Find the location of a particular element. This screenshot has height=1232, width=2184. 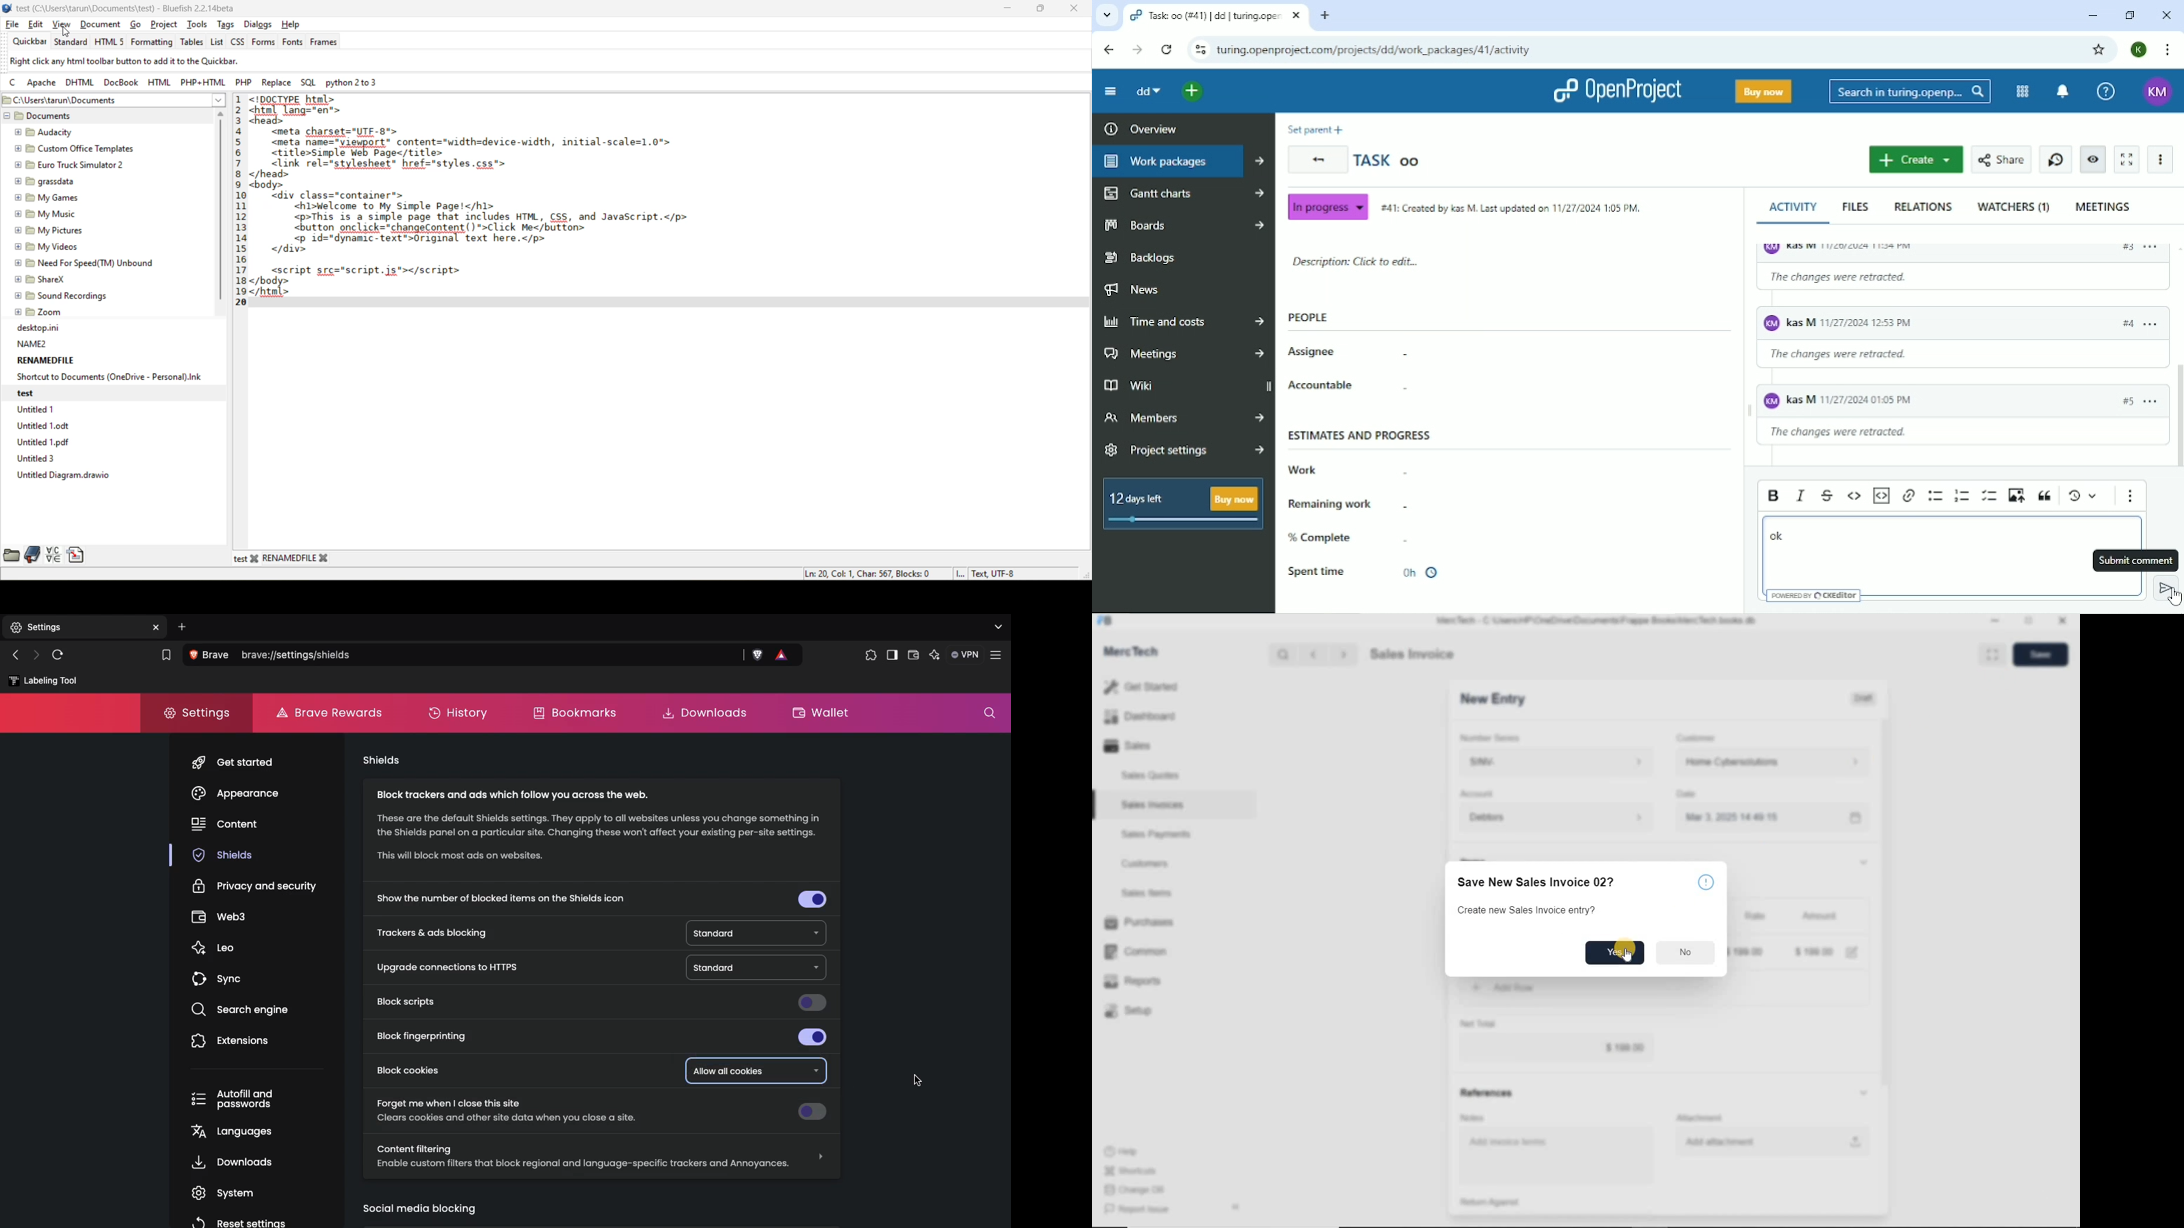

Help is located at coordinates (1127, 1152).